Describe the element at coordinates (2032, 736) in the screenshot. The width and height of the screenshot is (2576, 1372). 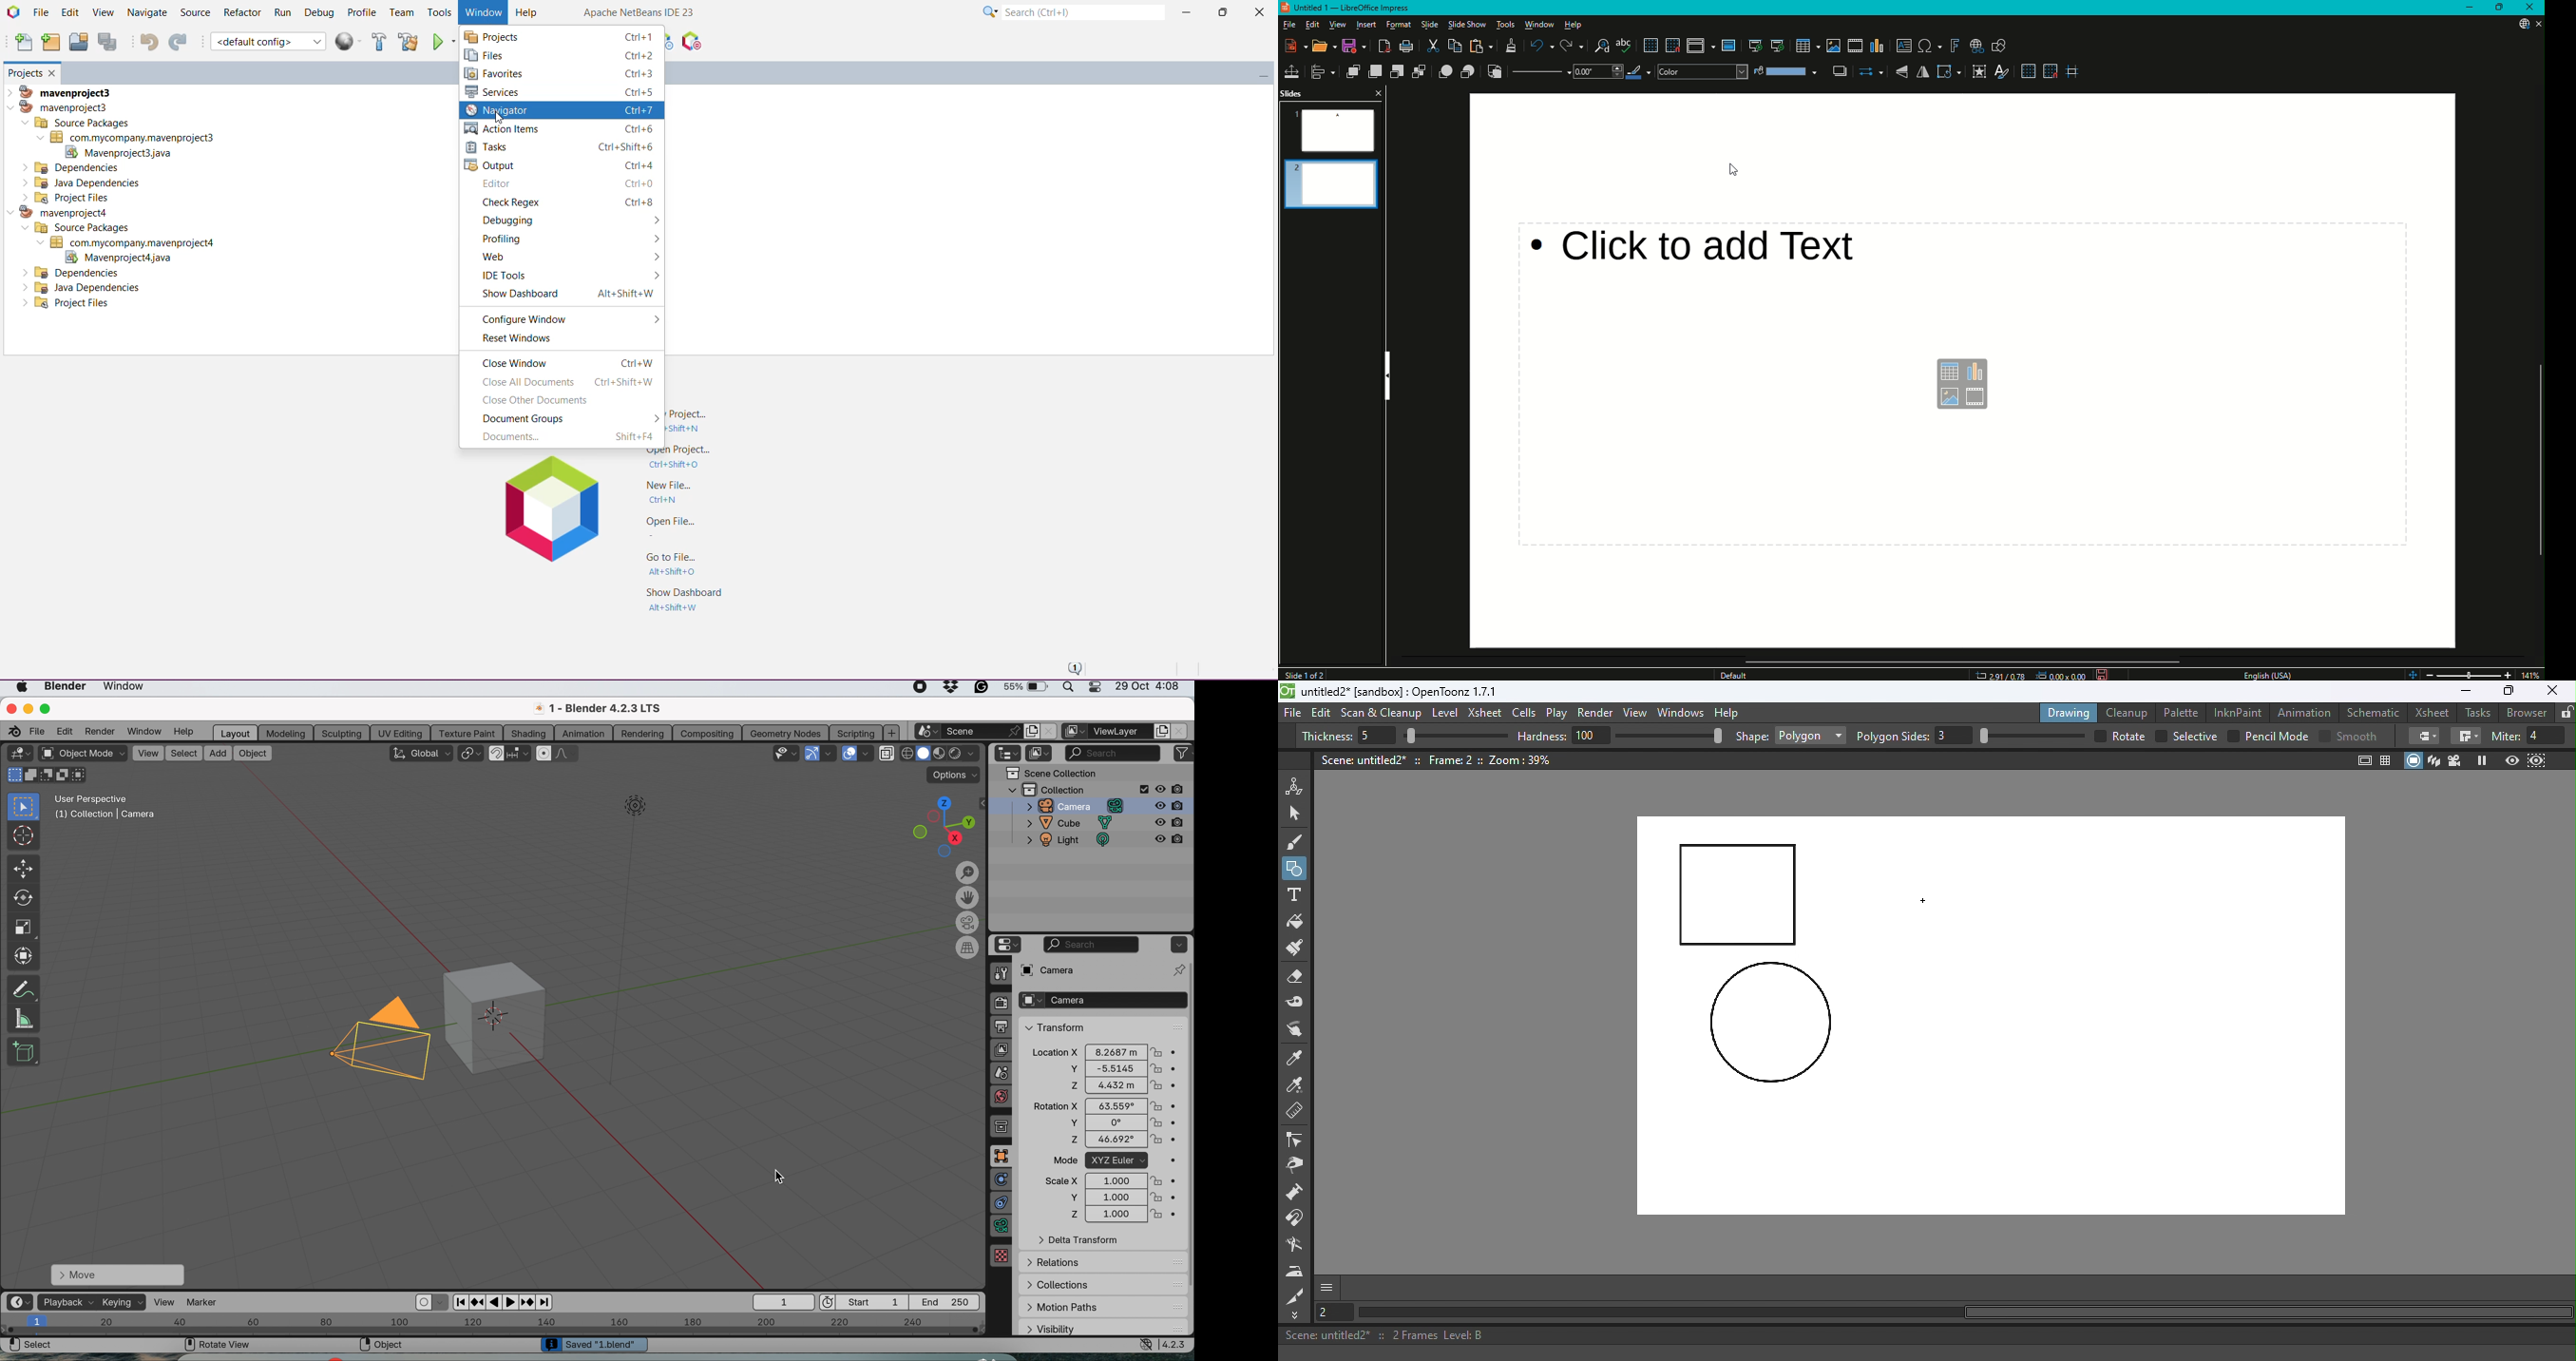
I see `slider` at that location.